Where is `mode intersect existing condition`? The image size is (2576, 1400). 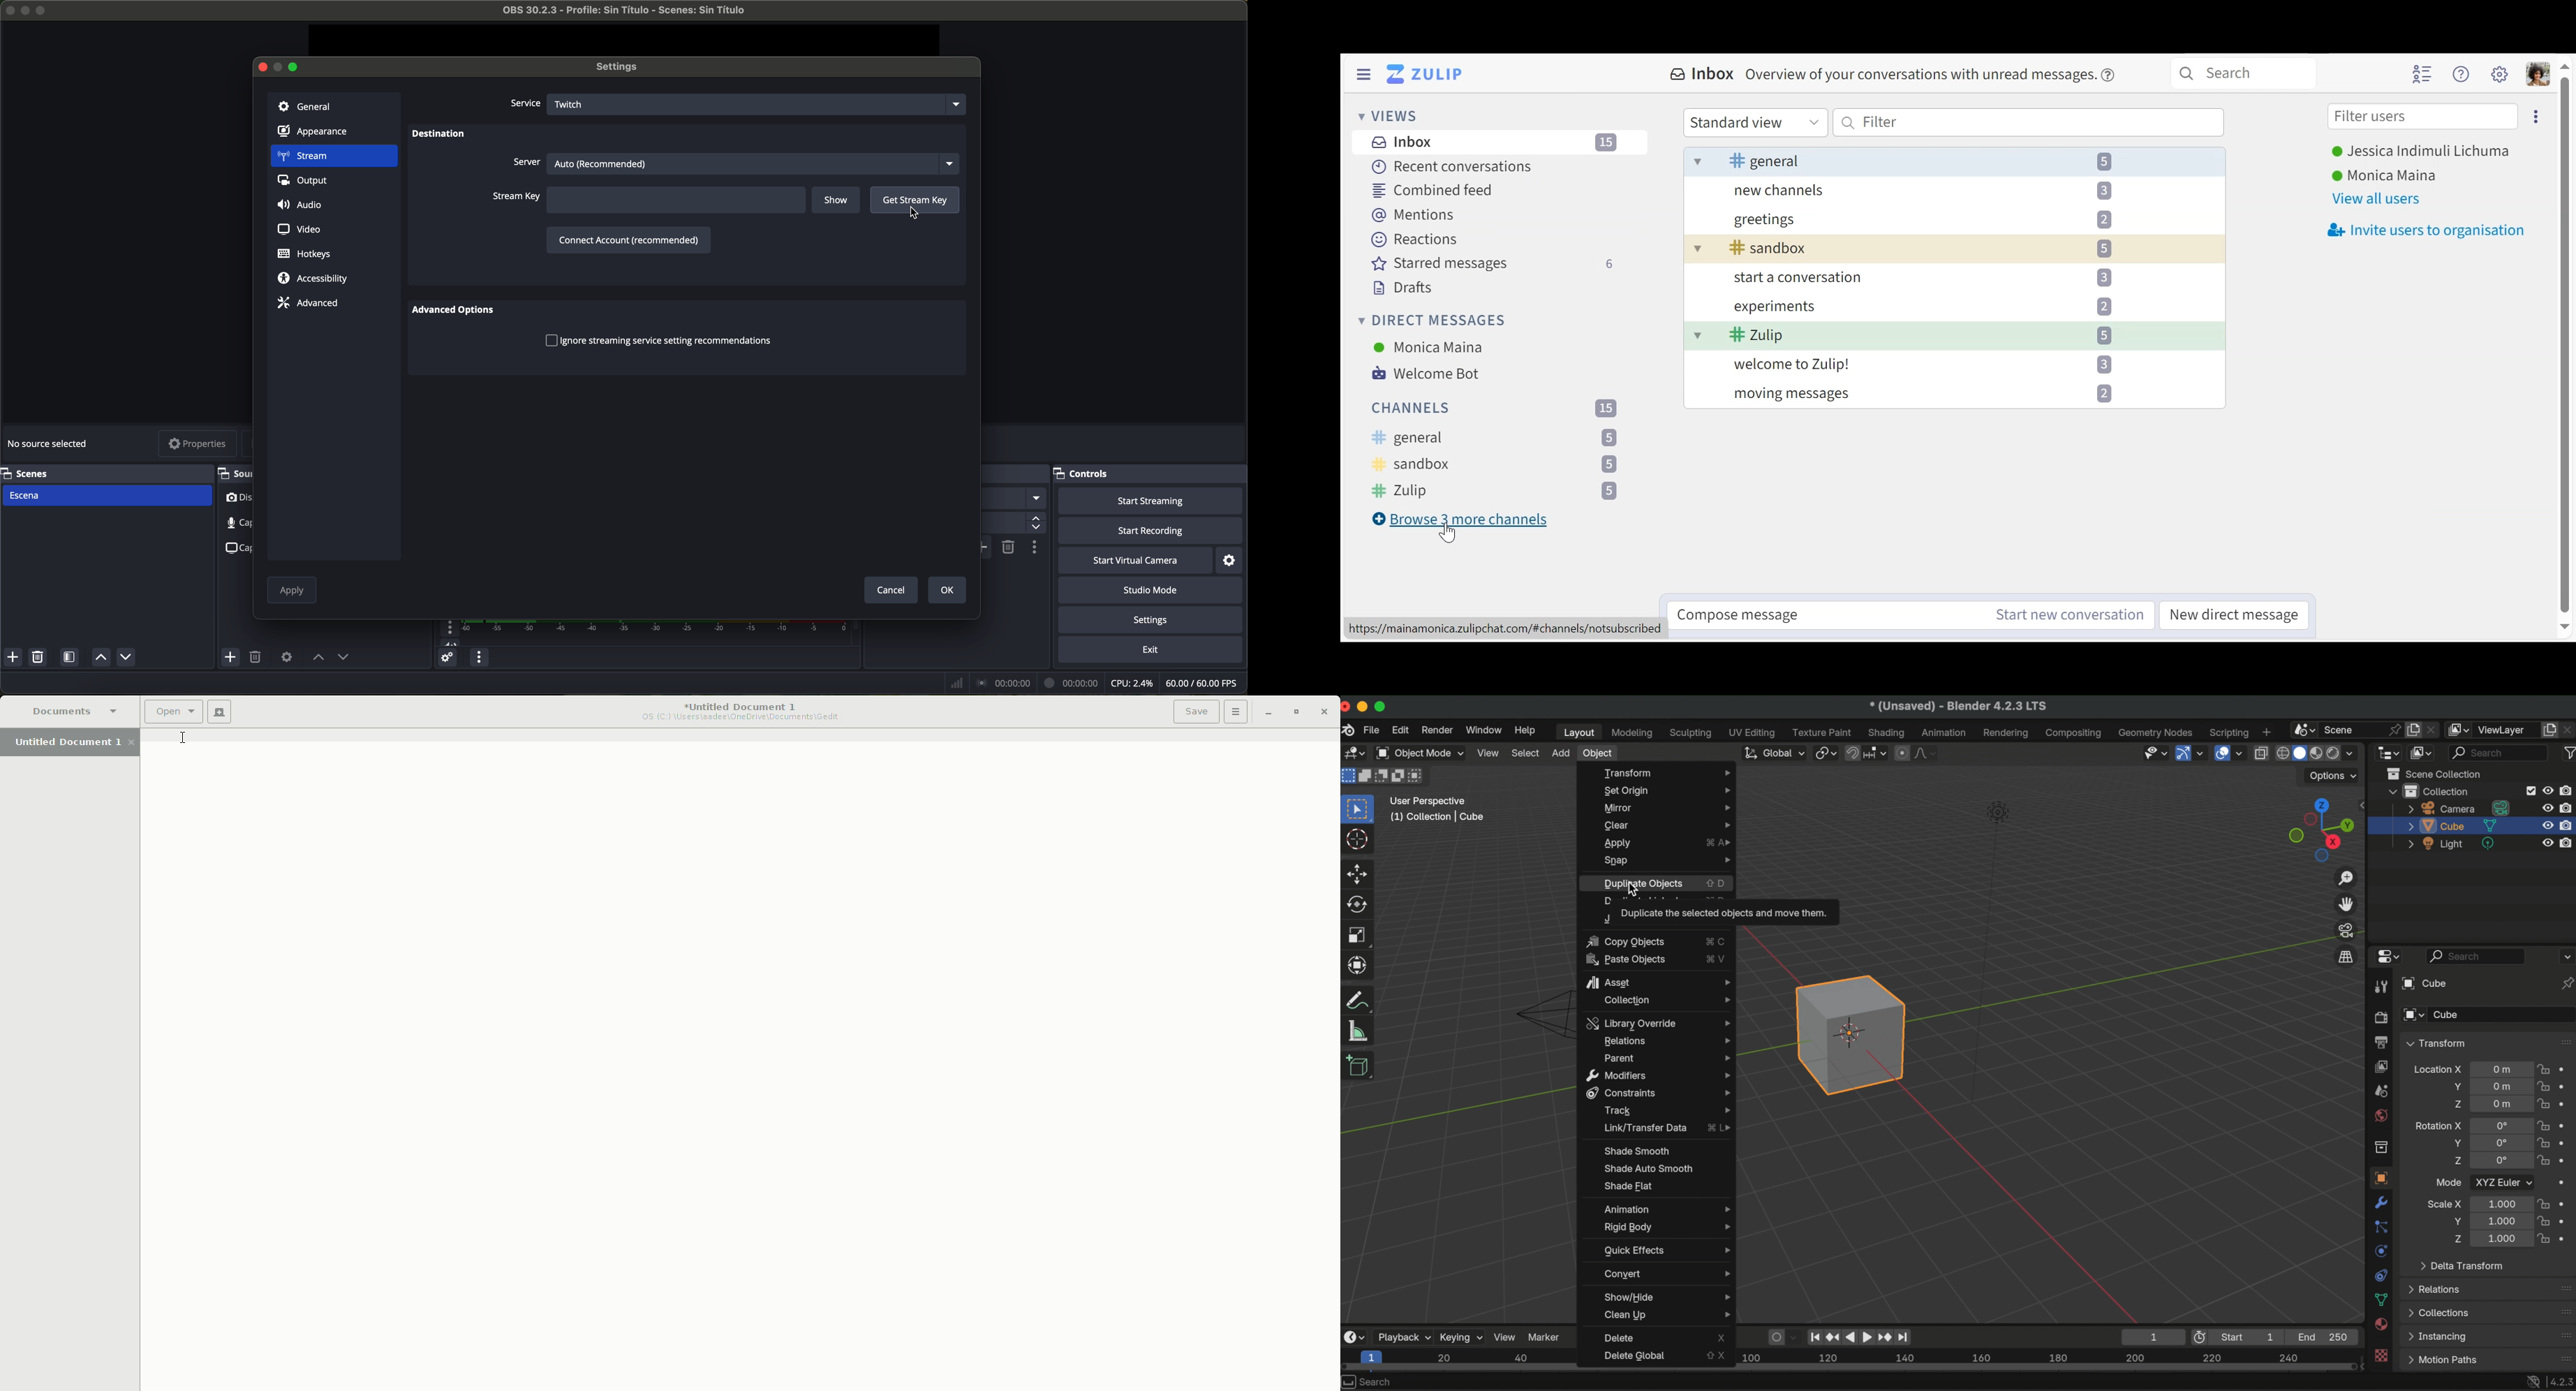 mode intersect existing condition is located at coordinates (1418, 775).